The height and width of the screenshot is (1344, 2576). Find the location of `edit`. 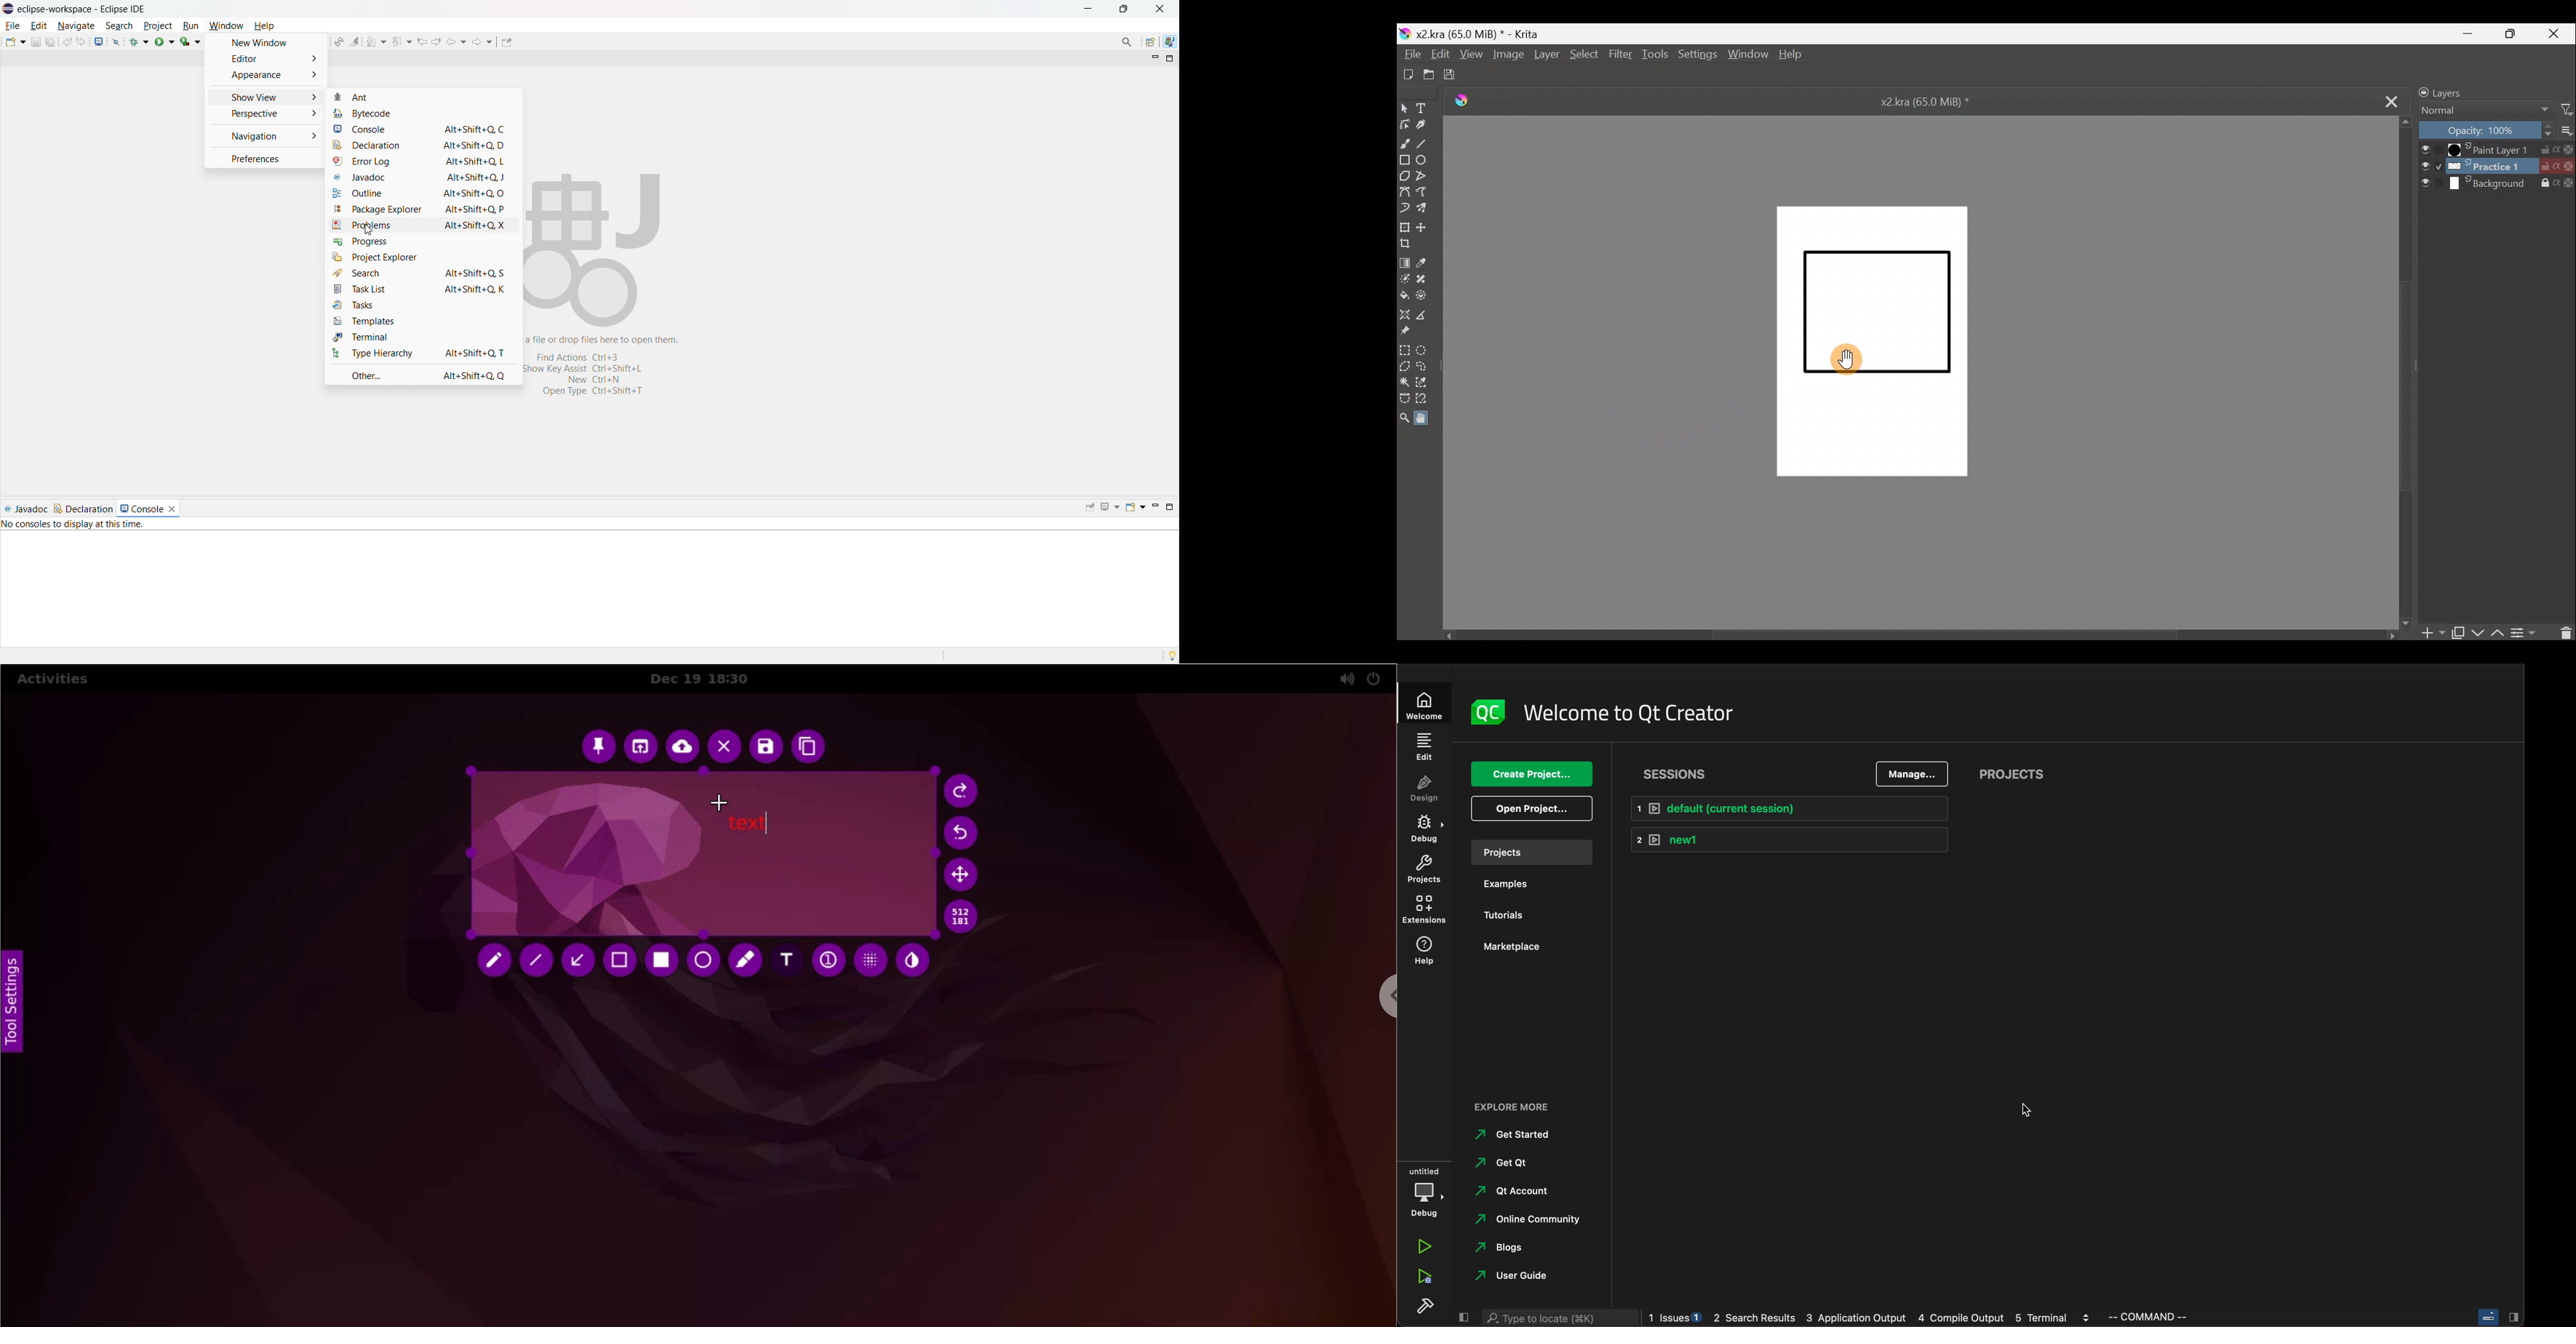

edit is located at coordinates (1425, 747).